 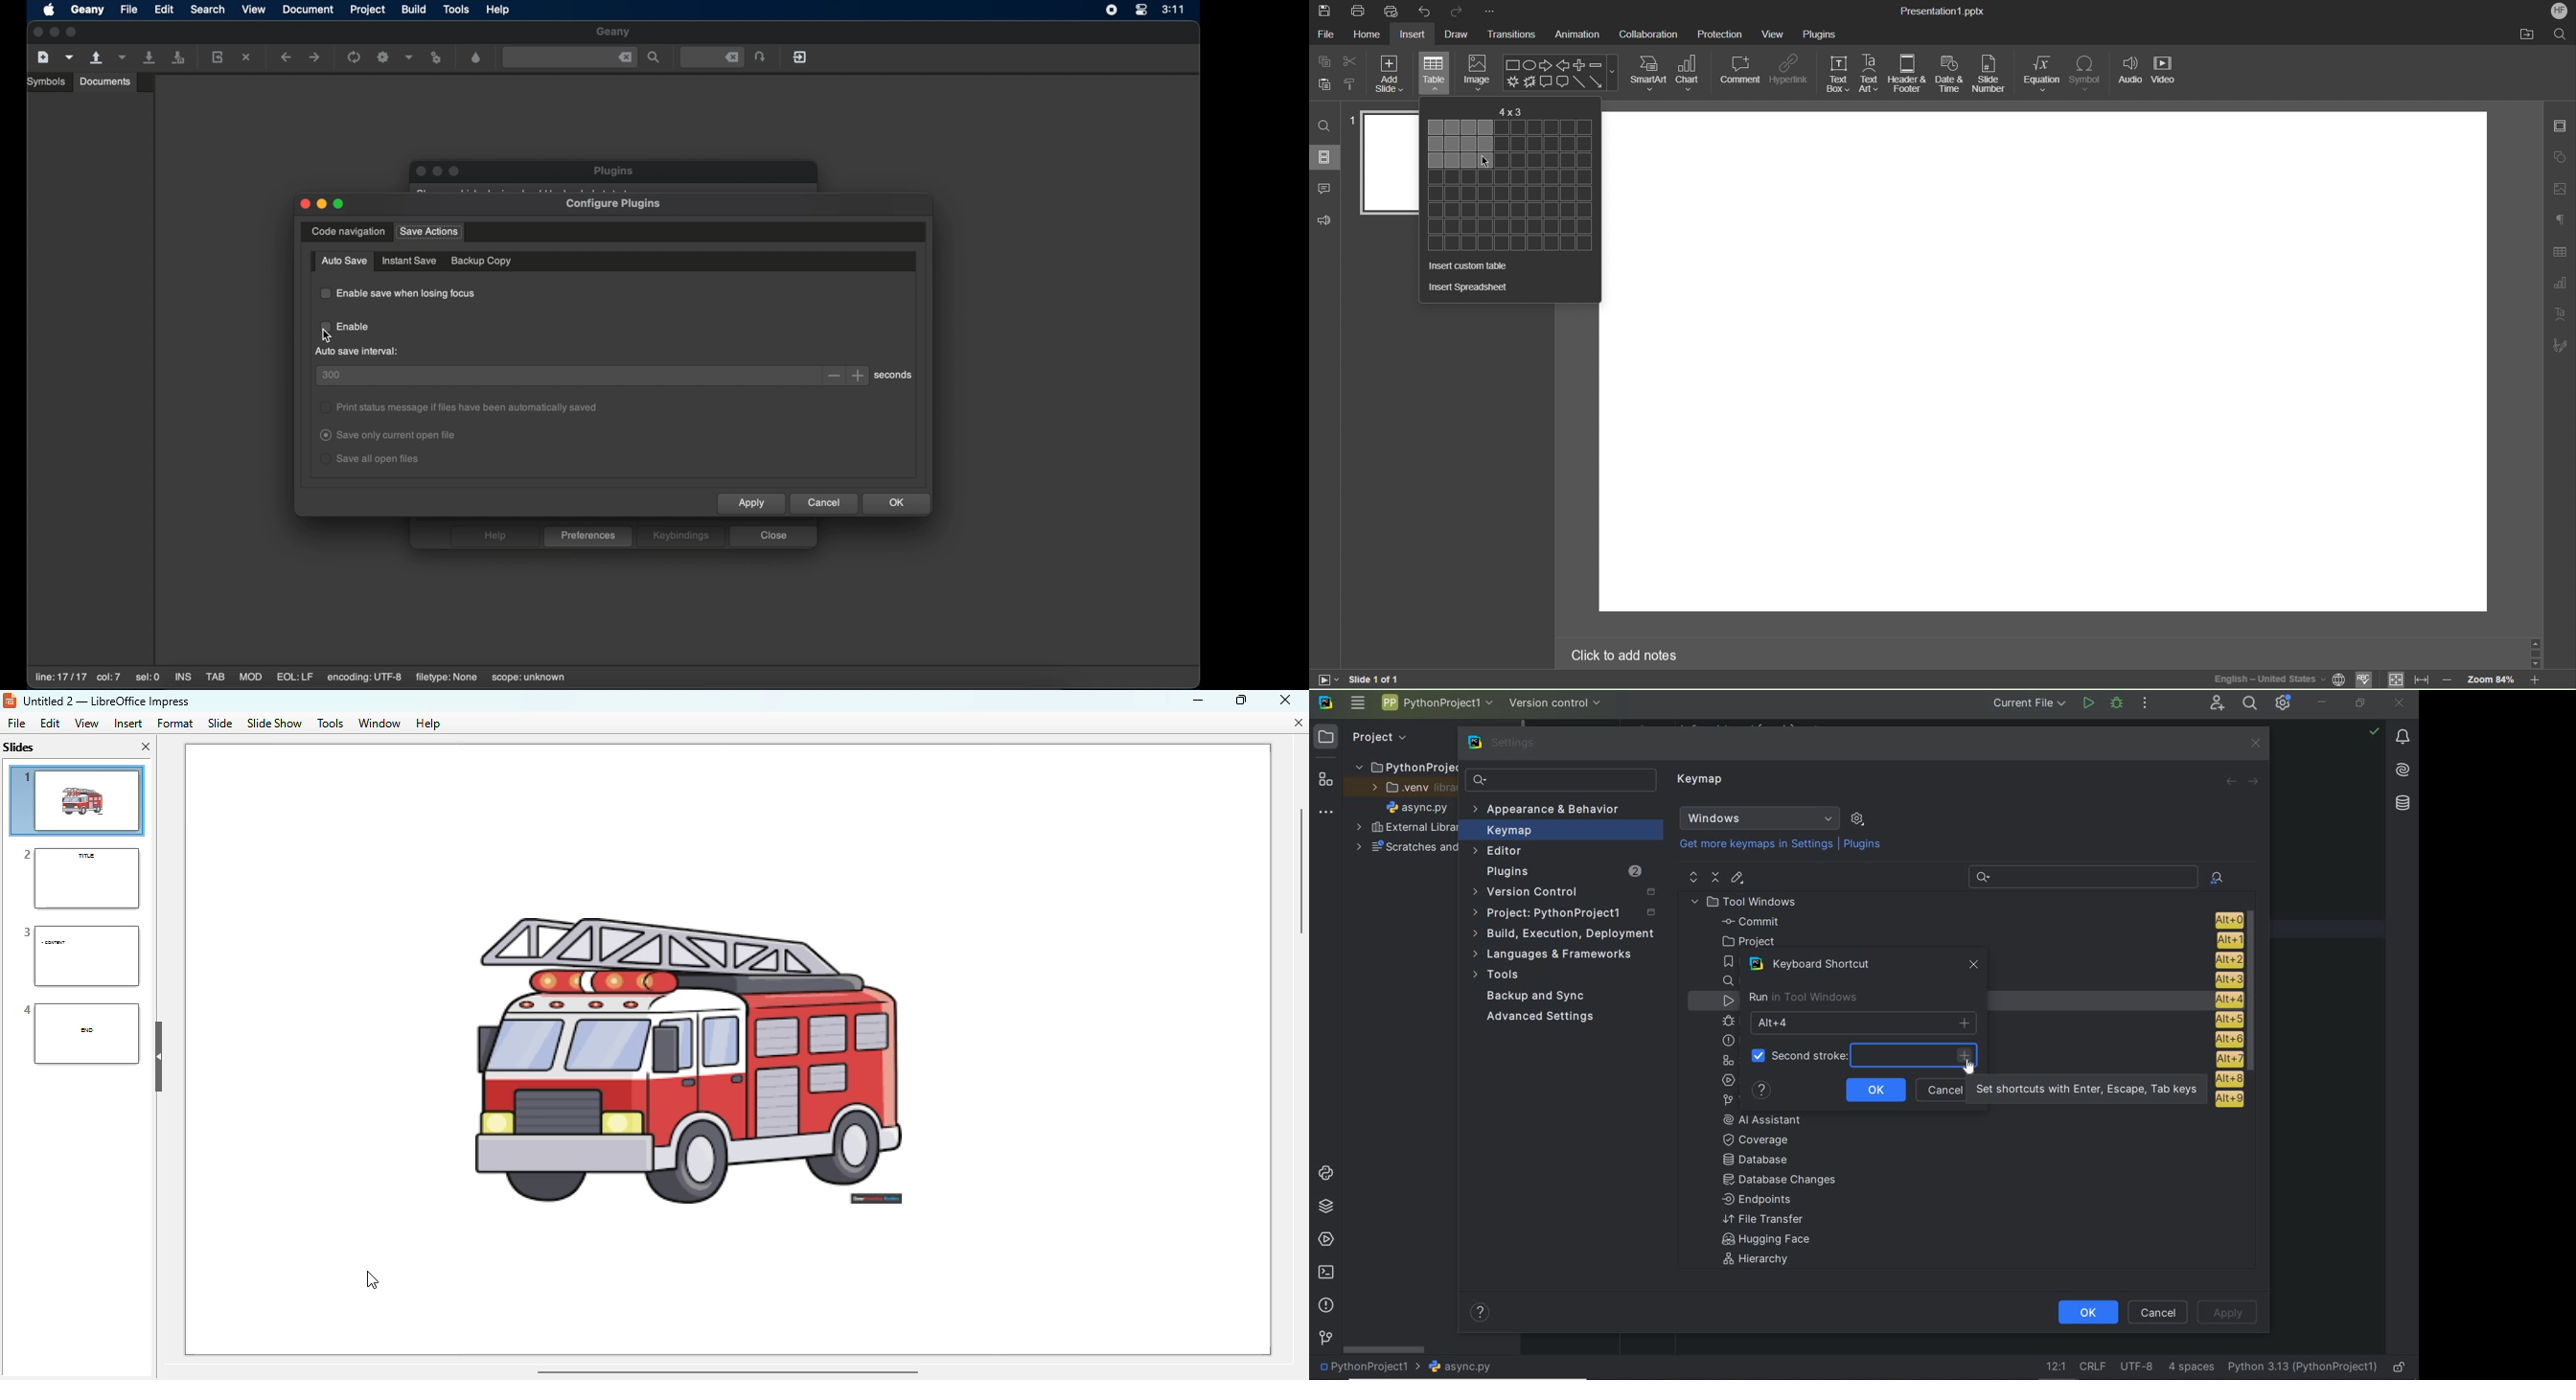 I want to click on Keymap, so click(x=1702, y=781).